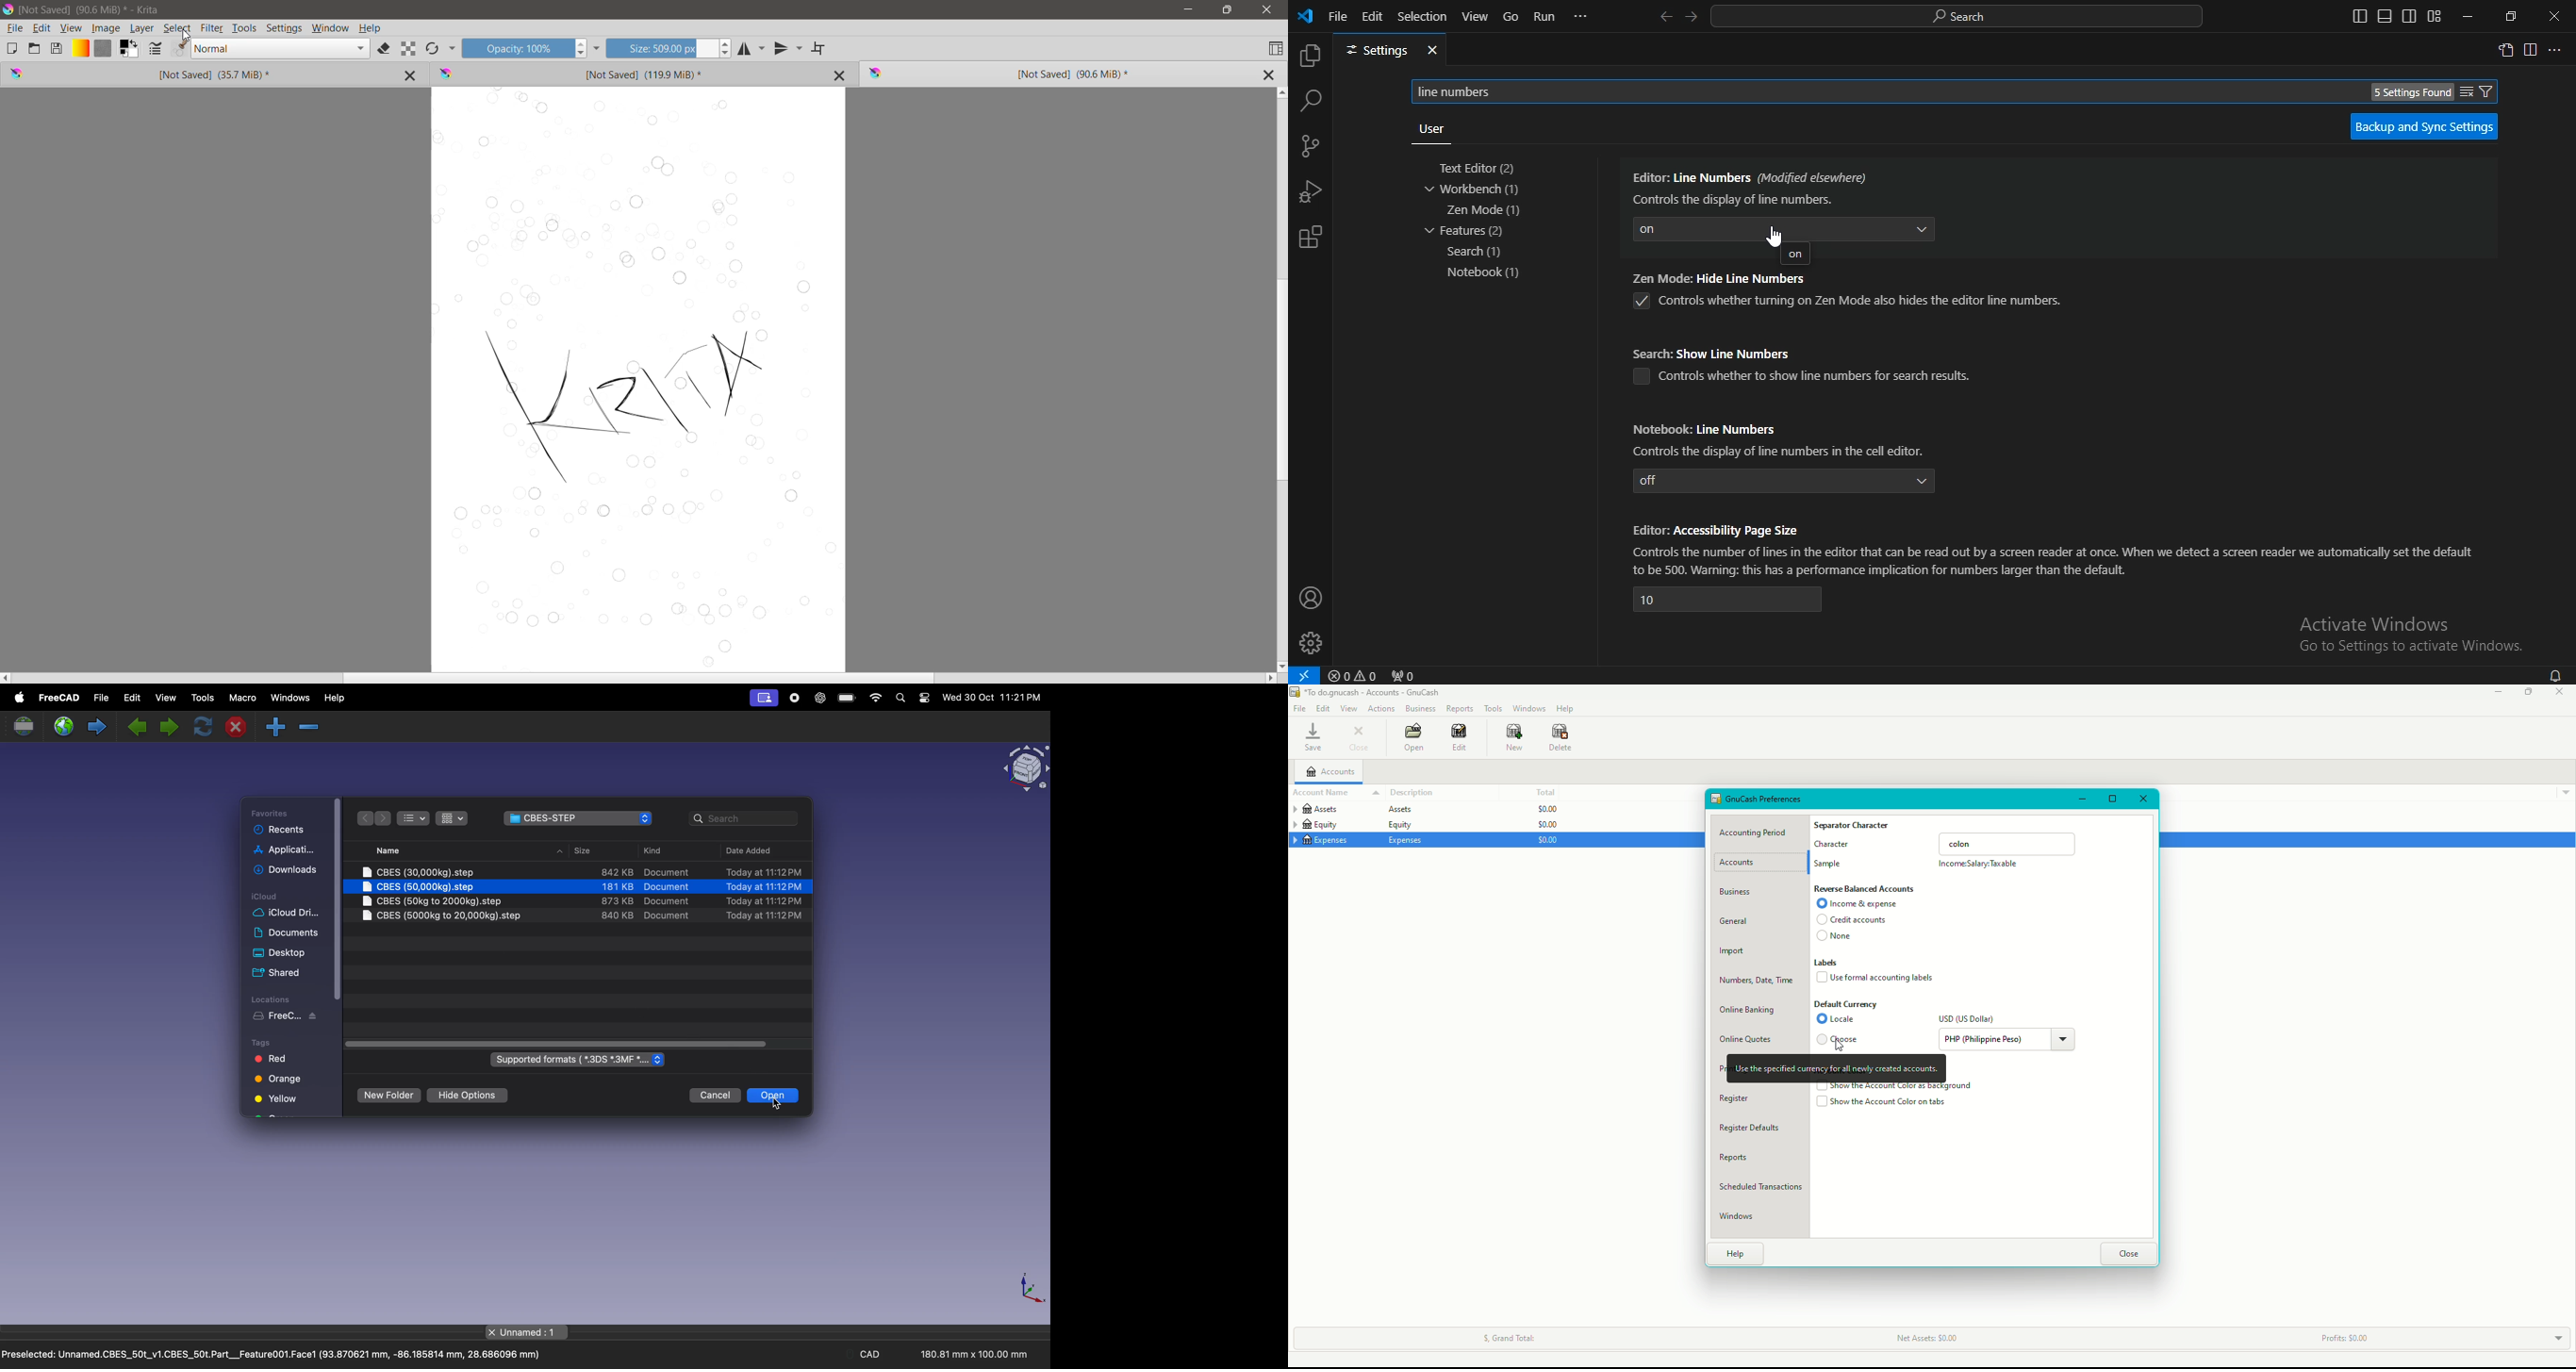 The height and width of the screenshot is (1372, 2576). What do you see at coordinates (281, 1083) in the screenshot?
I see `orange` at bounding box center [281, 1083].